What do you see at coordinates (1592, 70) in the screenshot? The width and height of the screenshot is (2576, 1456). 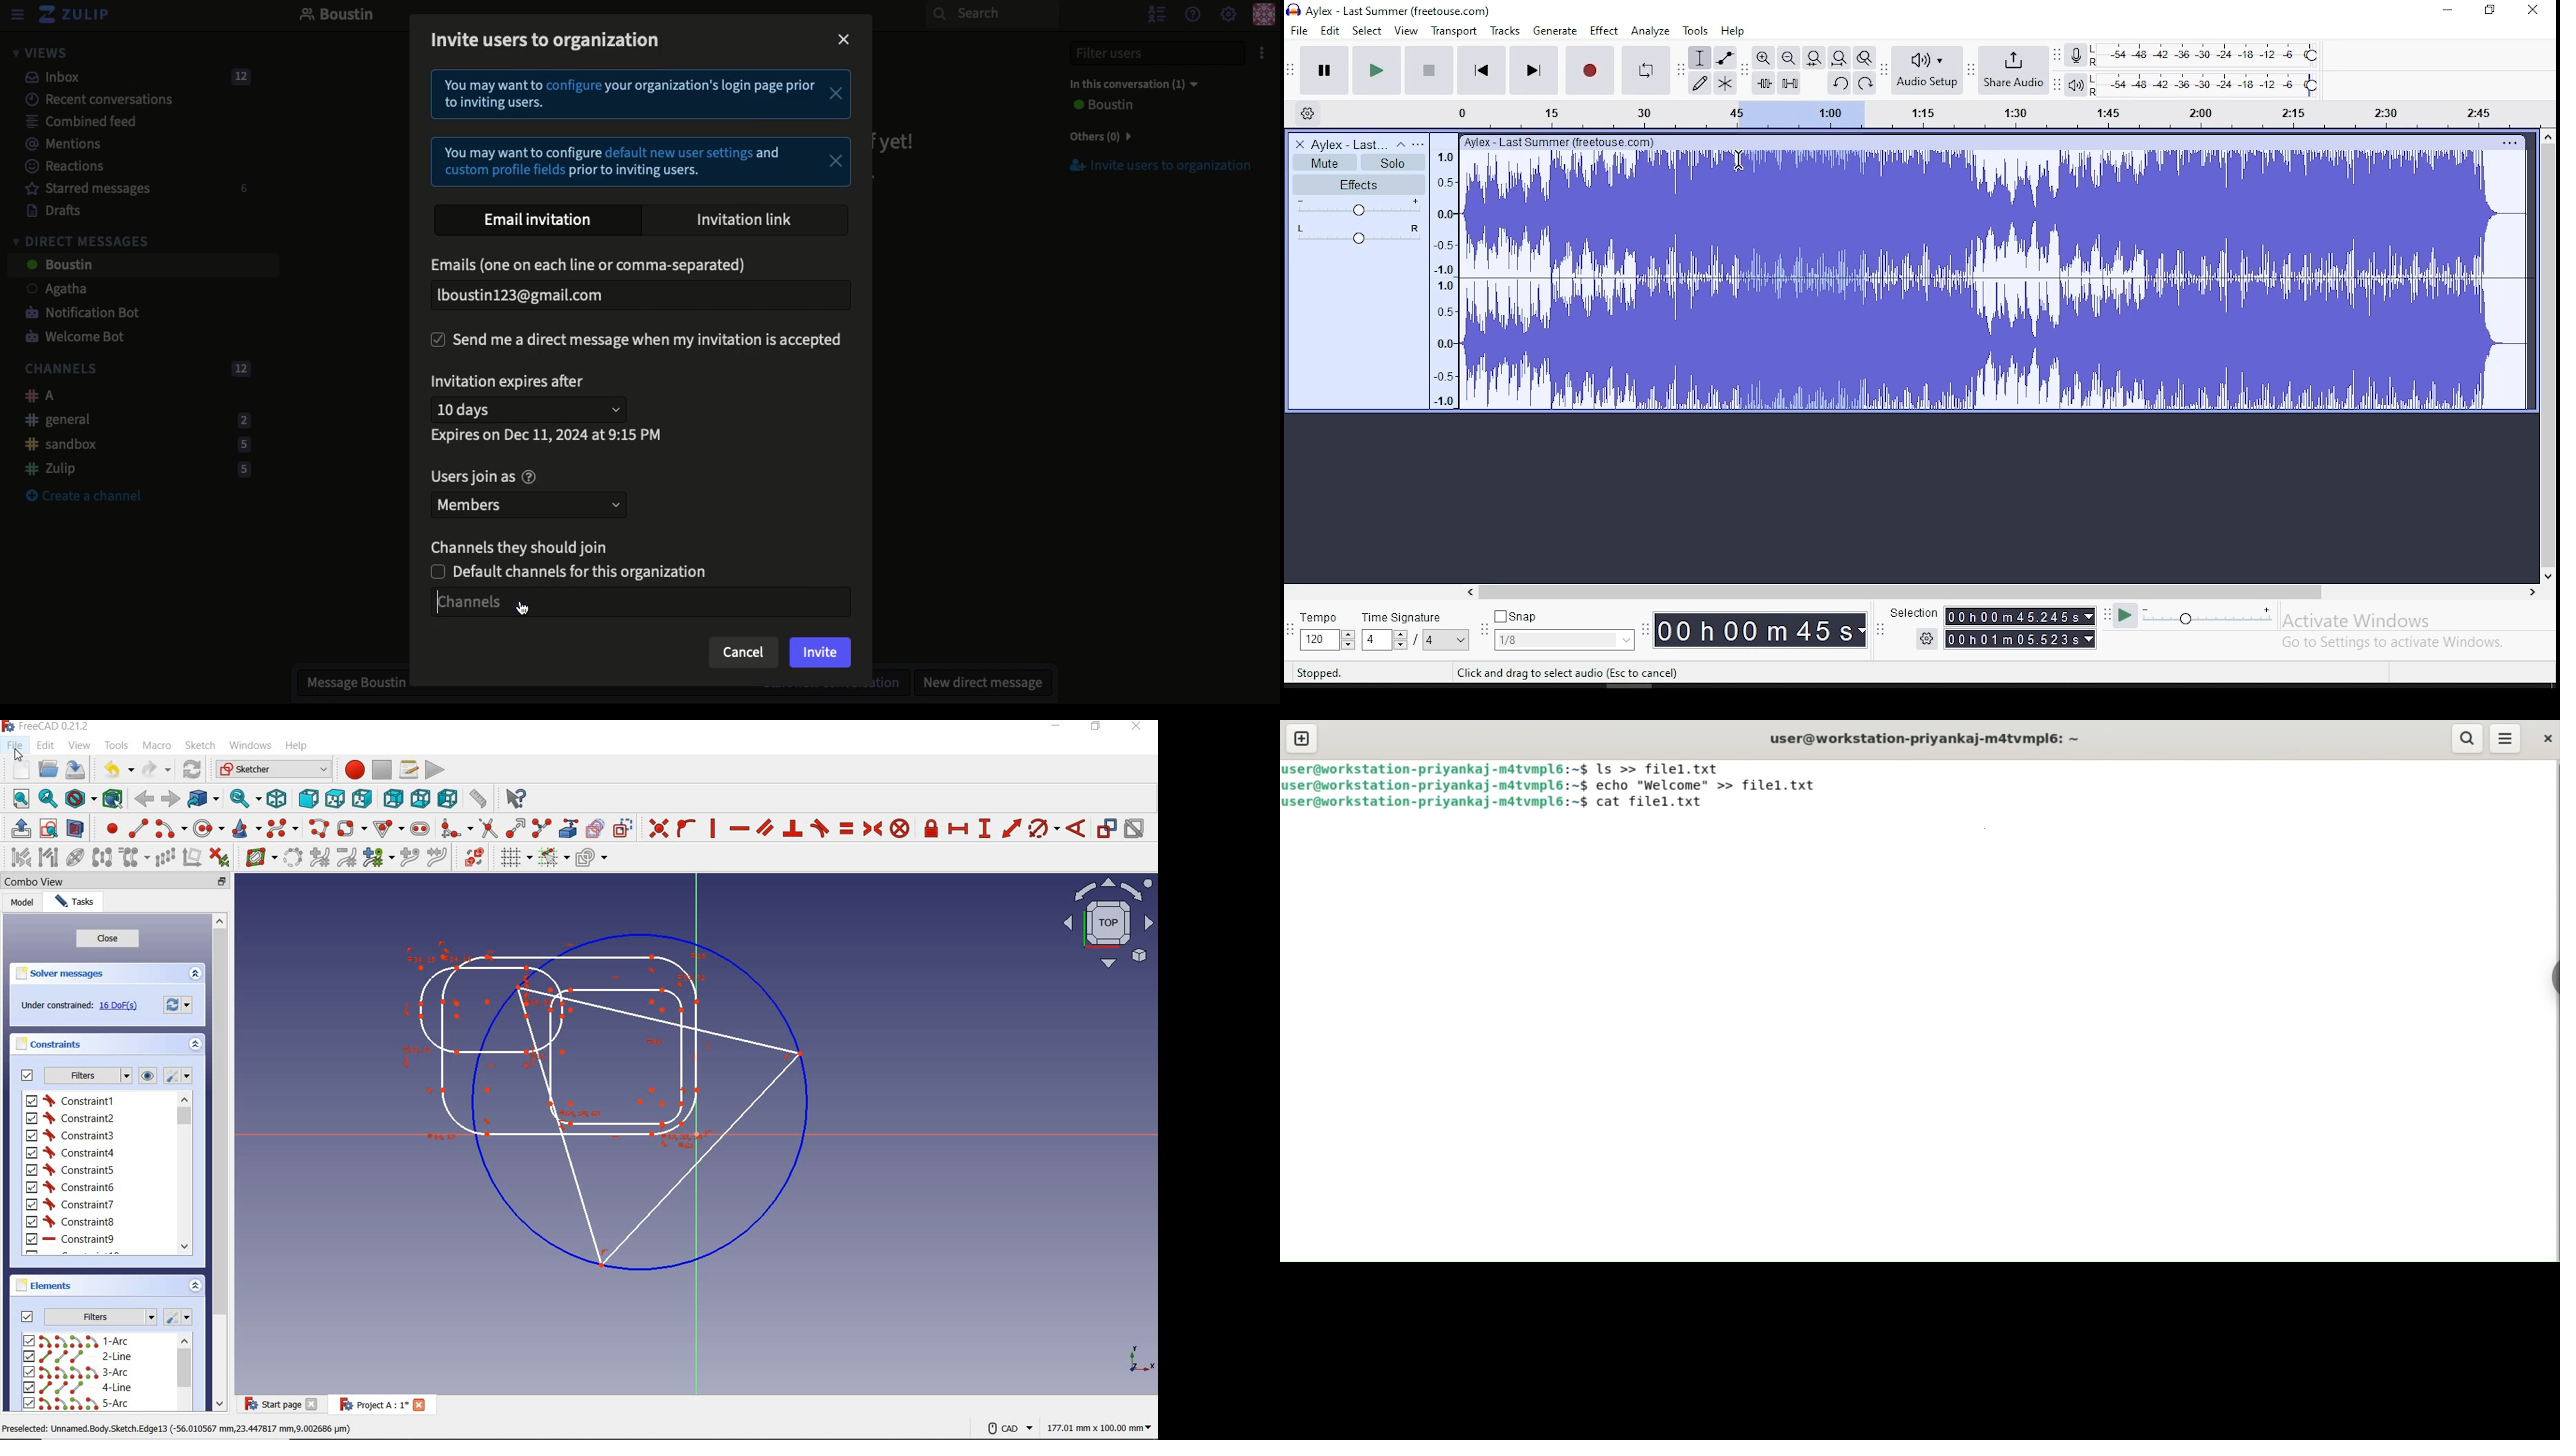 I see `record` at bounding box center [1592, 70].